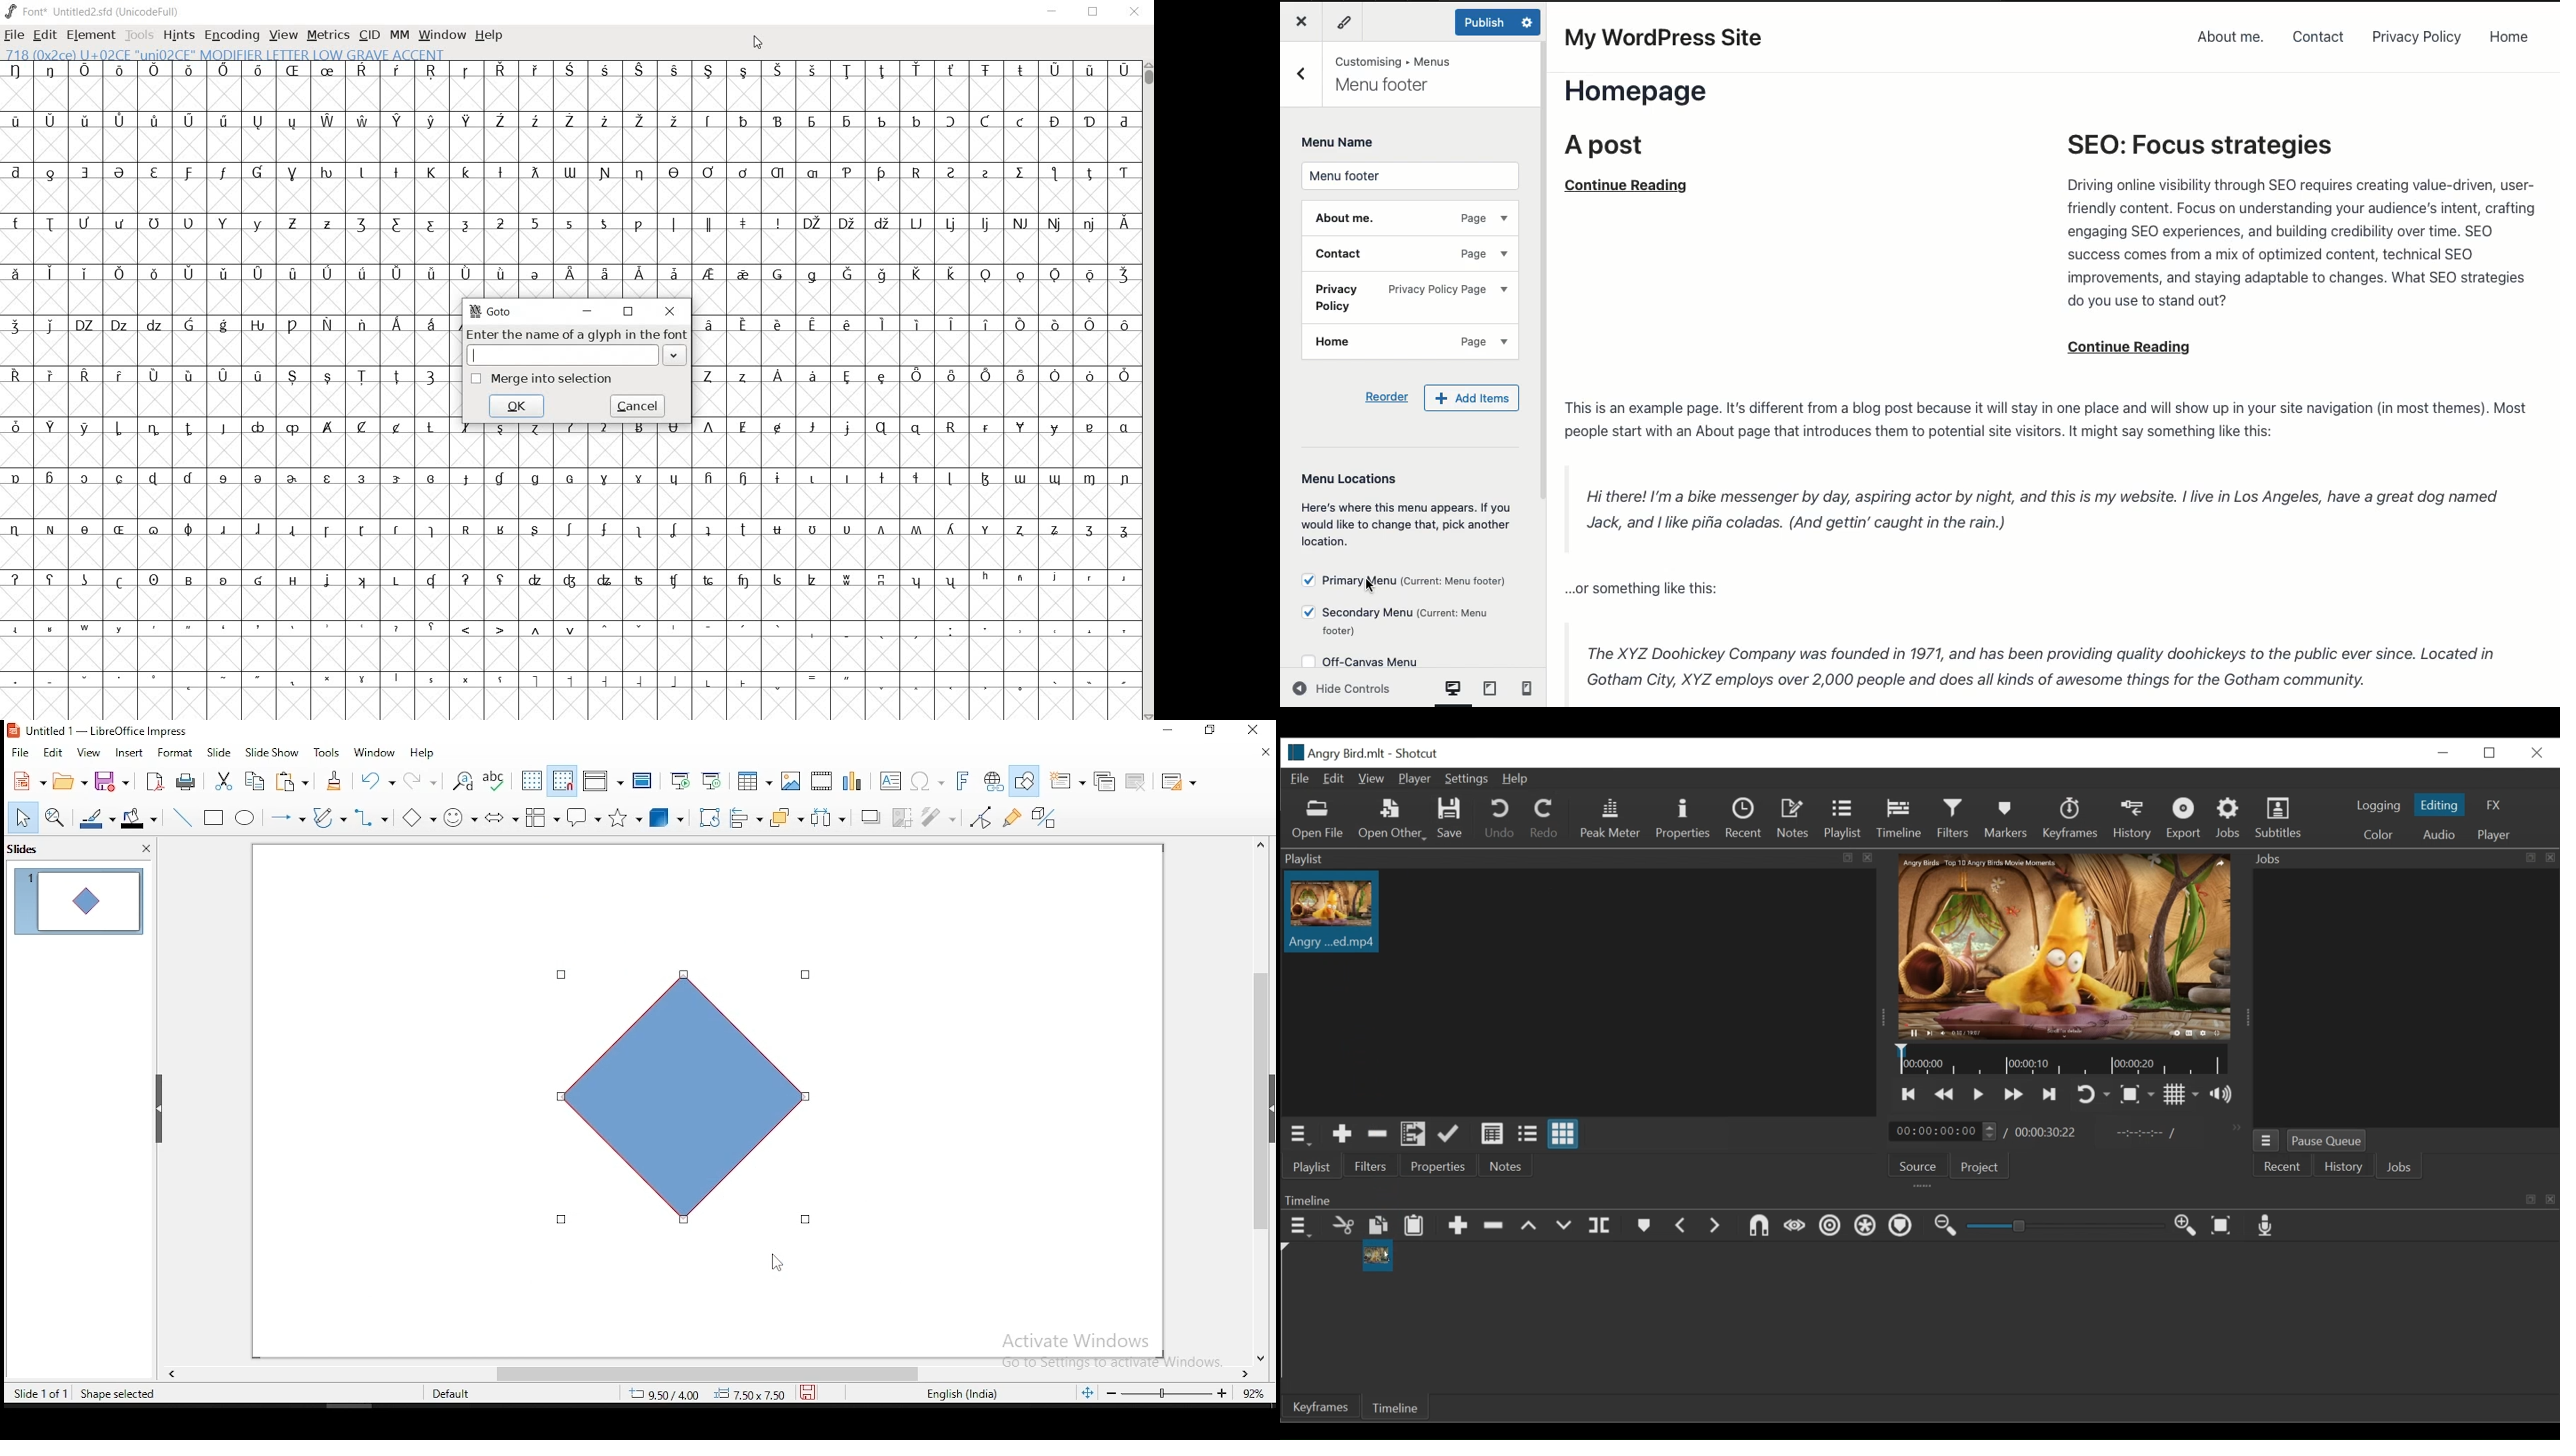  Describe the element at coordinates (1910, 1094) in the screenshot. I see `Skip to the next point` at that location.